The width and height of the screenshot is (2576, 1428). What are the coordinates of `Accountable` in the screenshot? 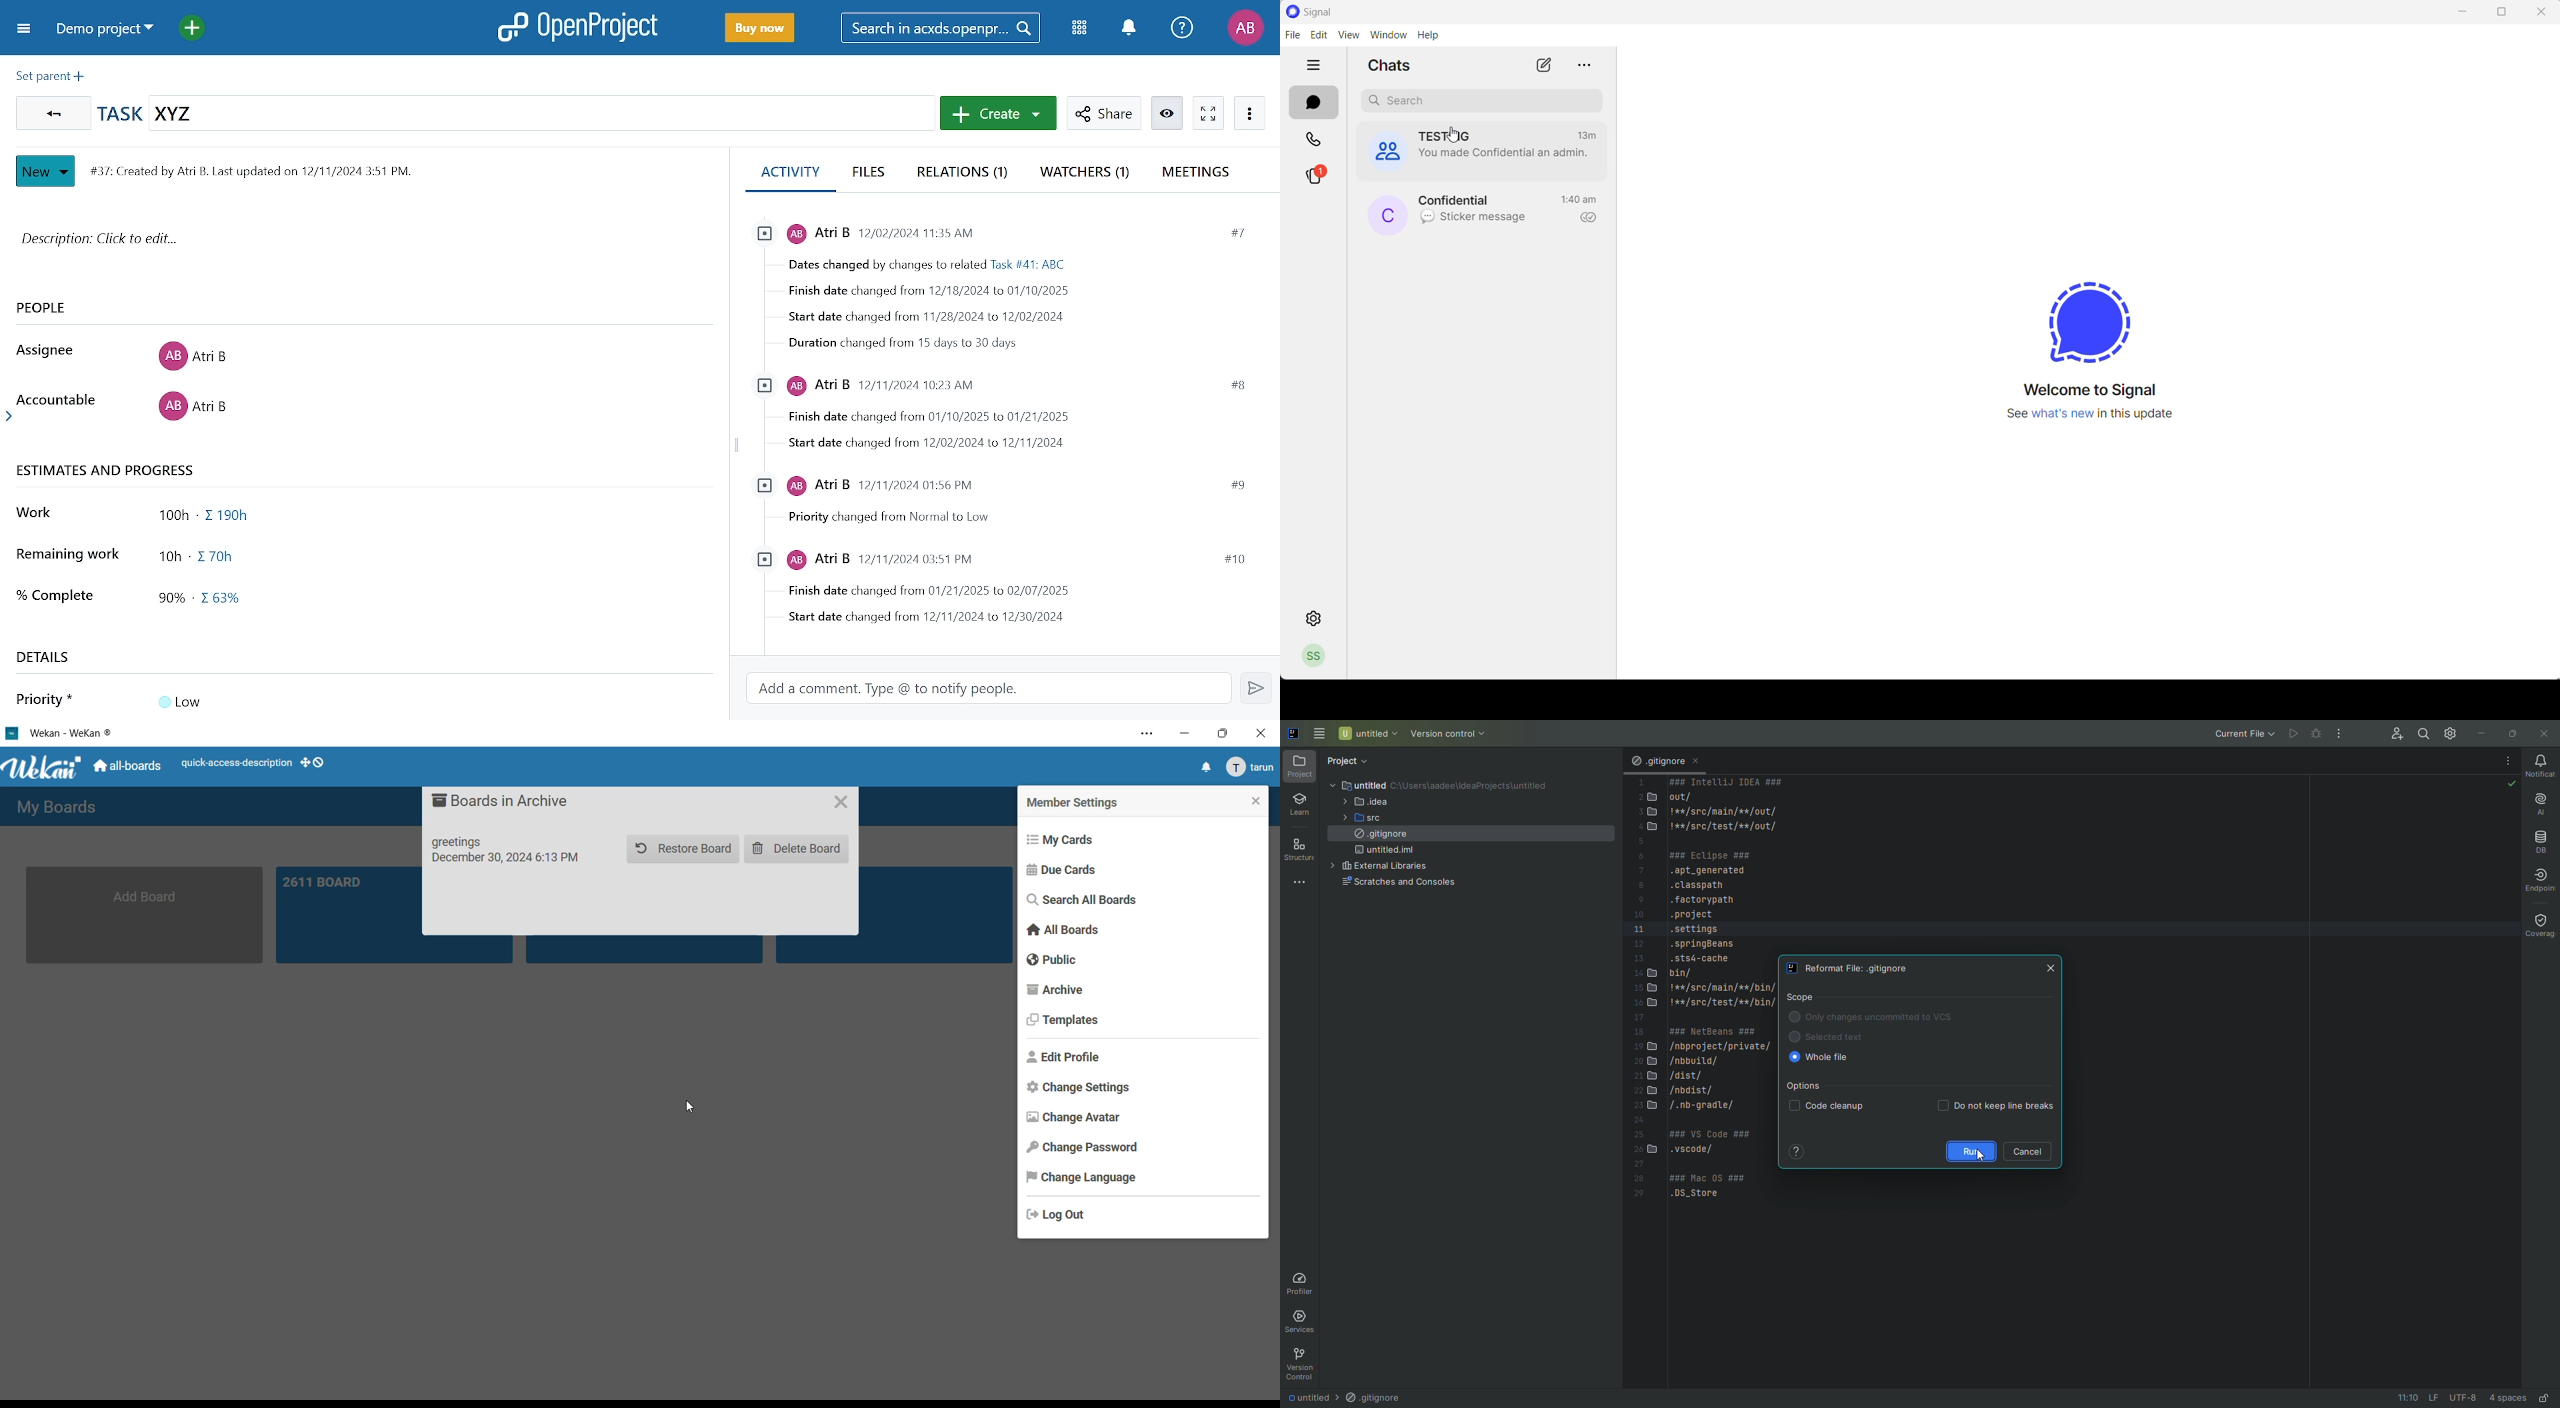 It's located at (62, 401).